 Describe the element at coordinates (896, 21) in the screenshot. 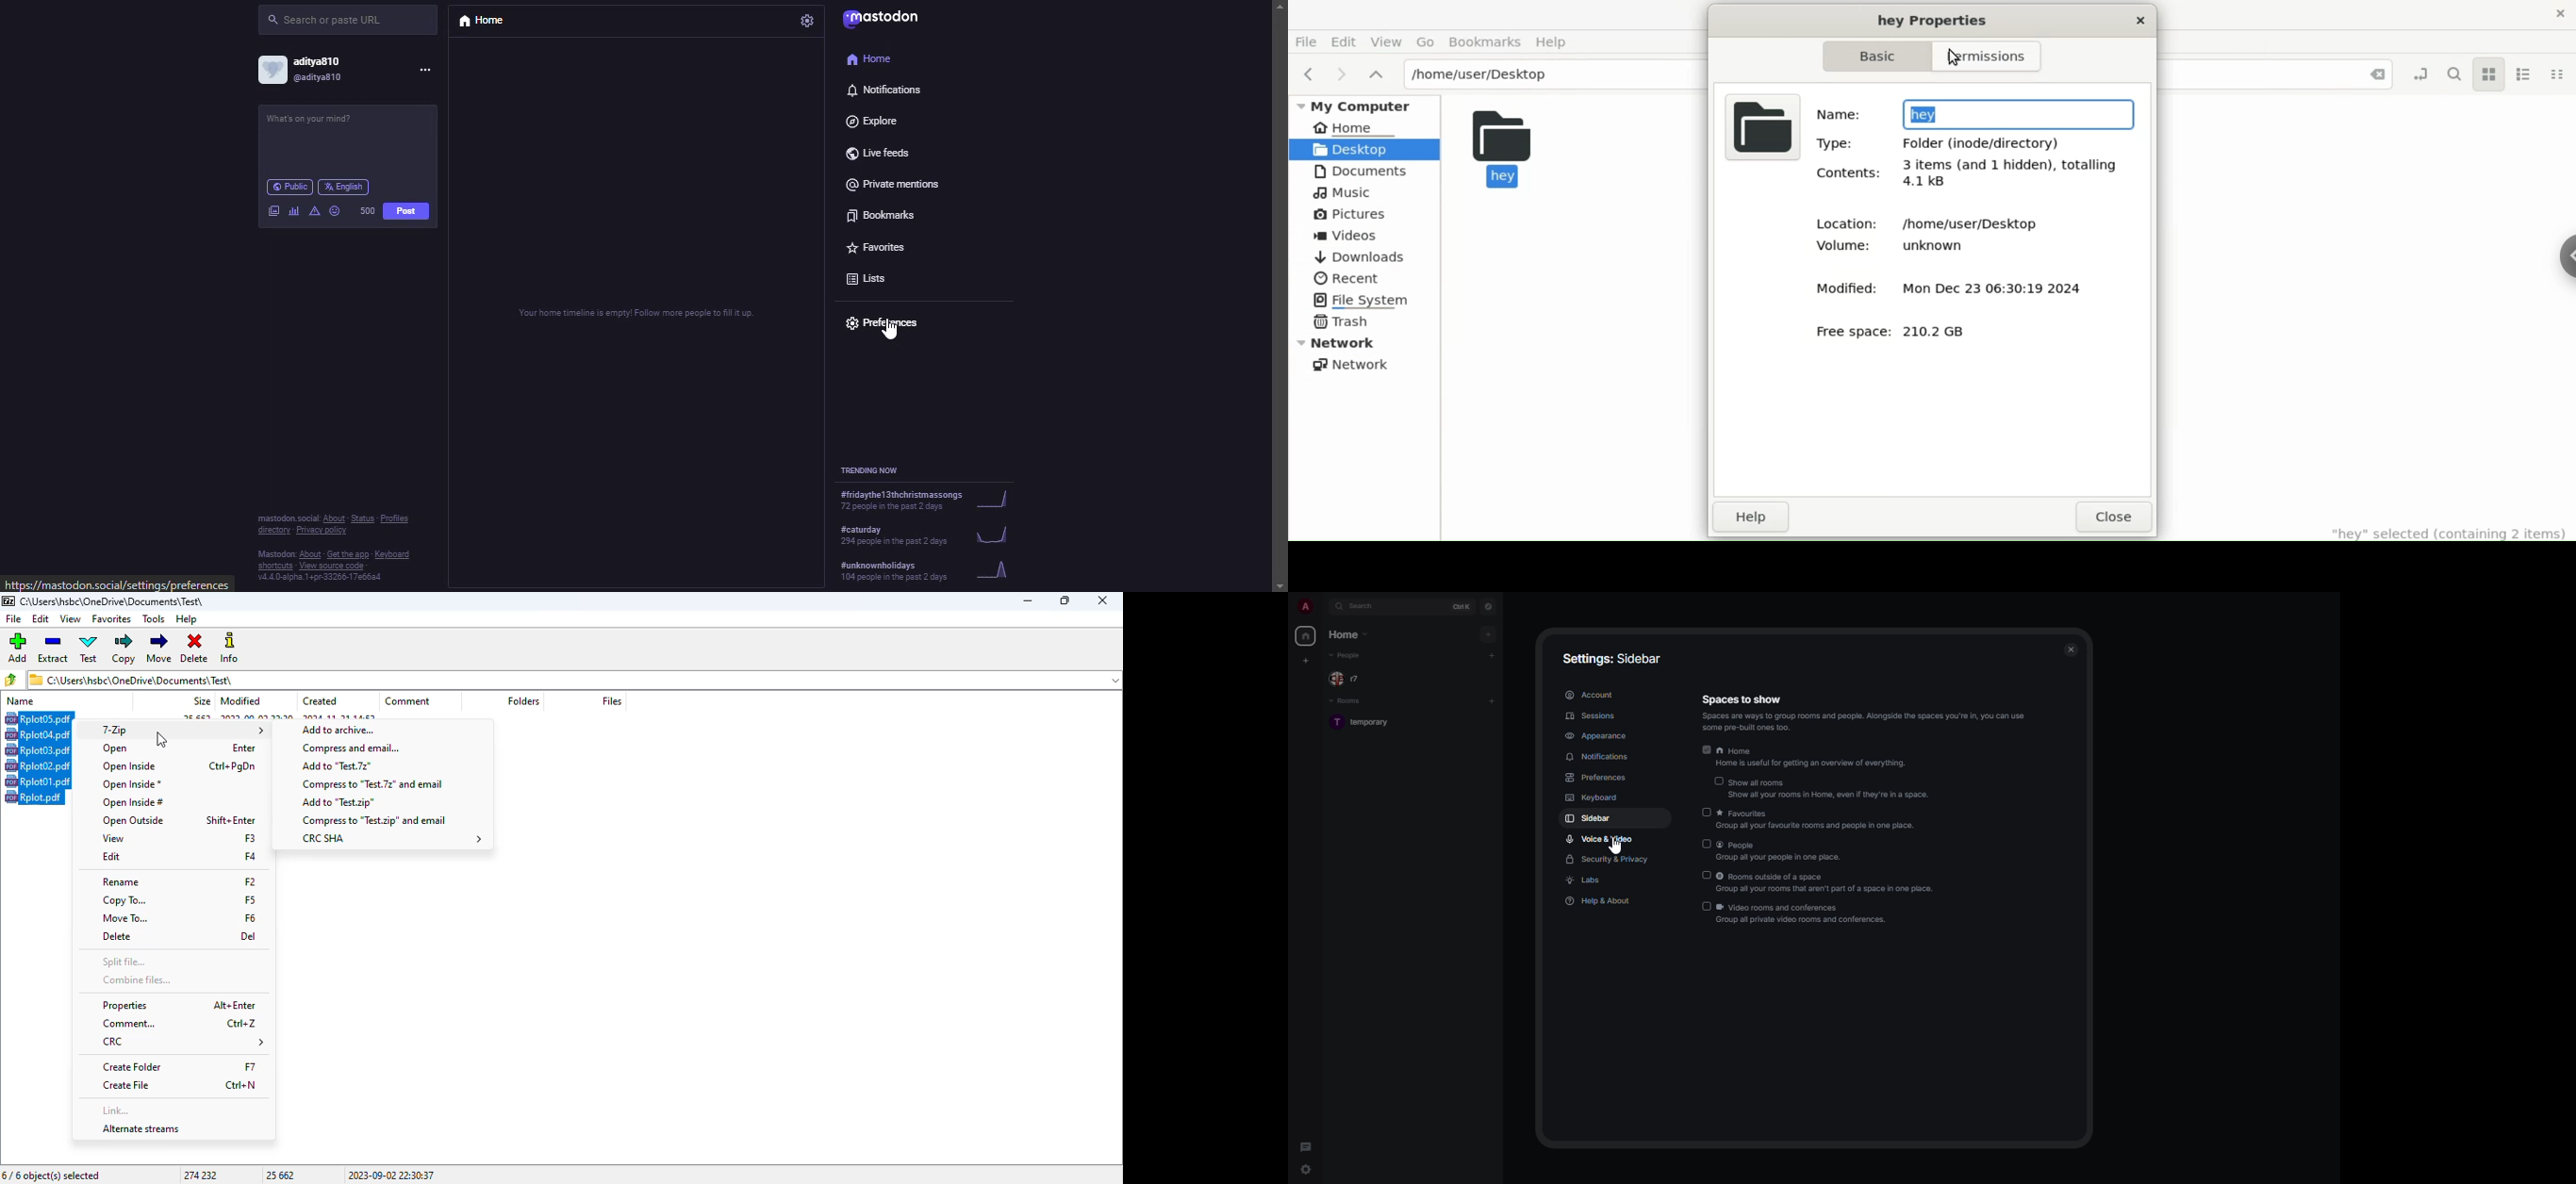

I see `mastodon` at that location.